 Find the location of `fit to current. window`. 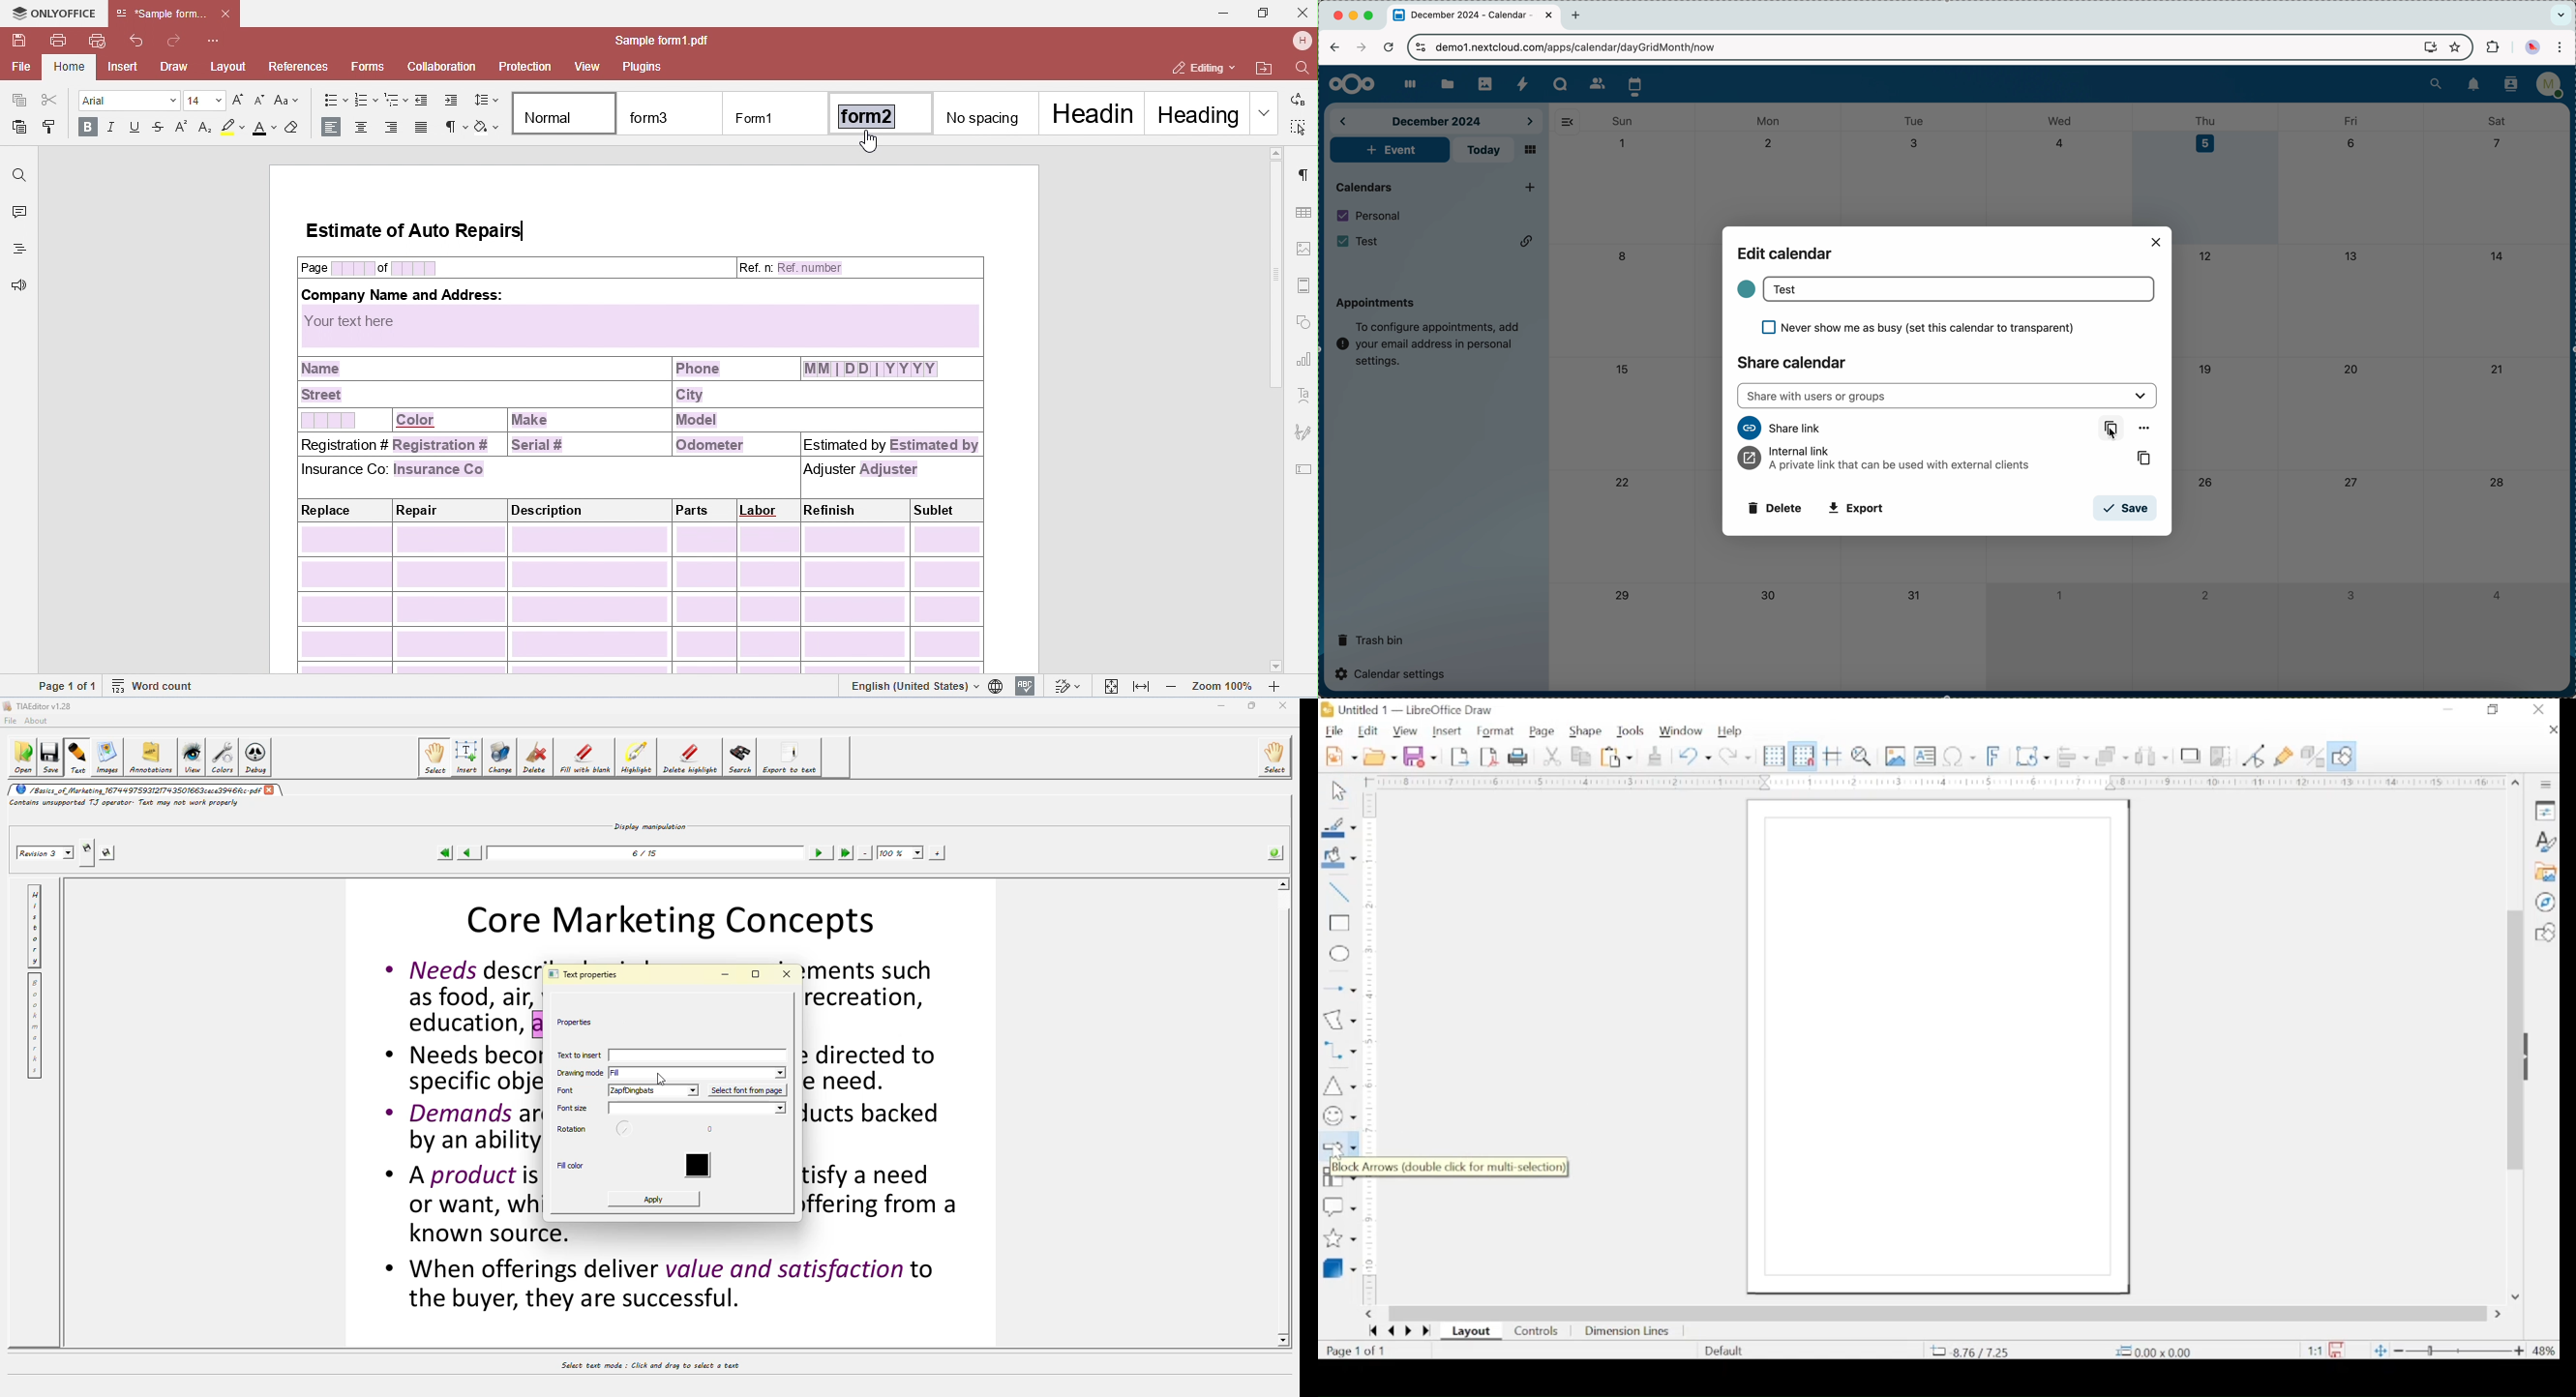

fit to current. window is located at coordinates (2380, 1350).